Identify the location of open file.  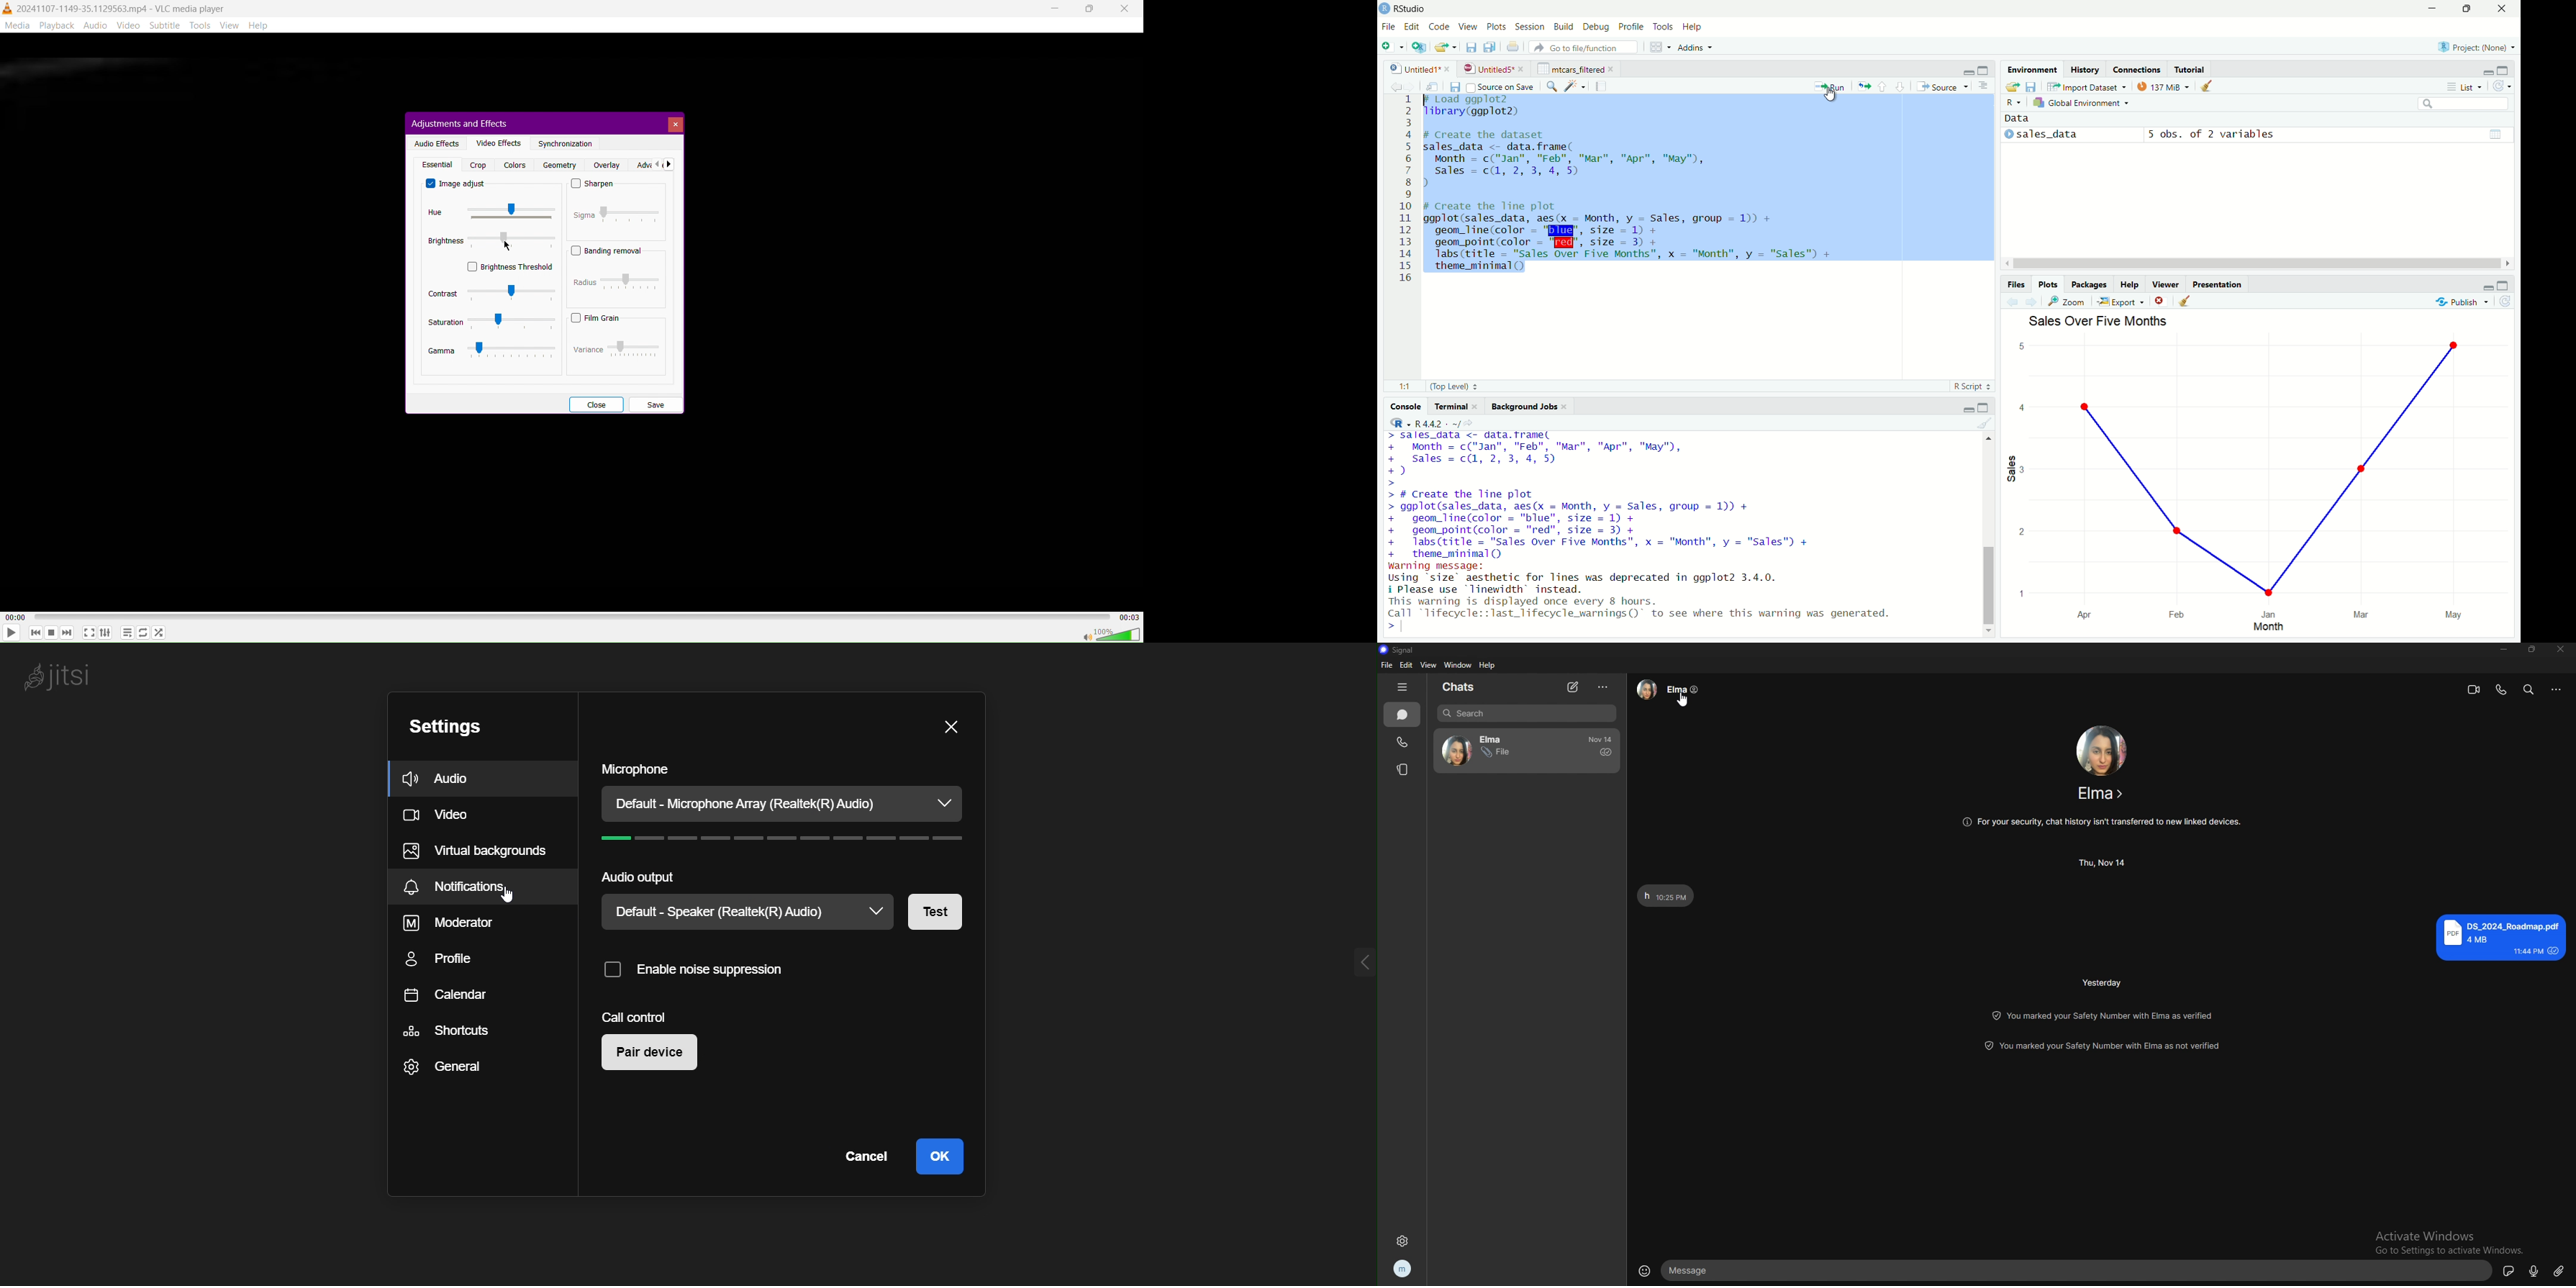
(2012, 88).